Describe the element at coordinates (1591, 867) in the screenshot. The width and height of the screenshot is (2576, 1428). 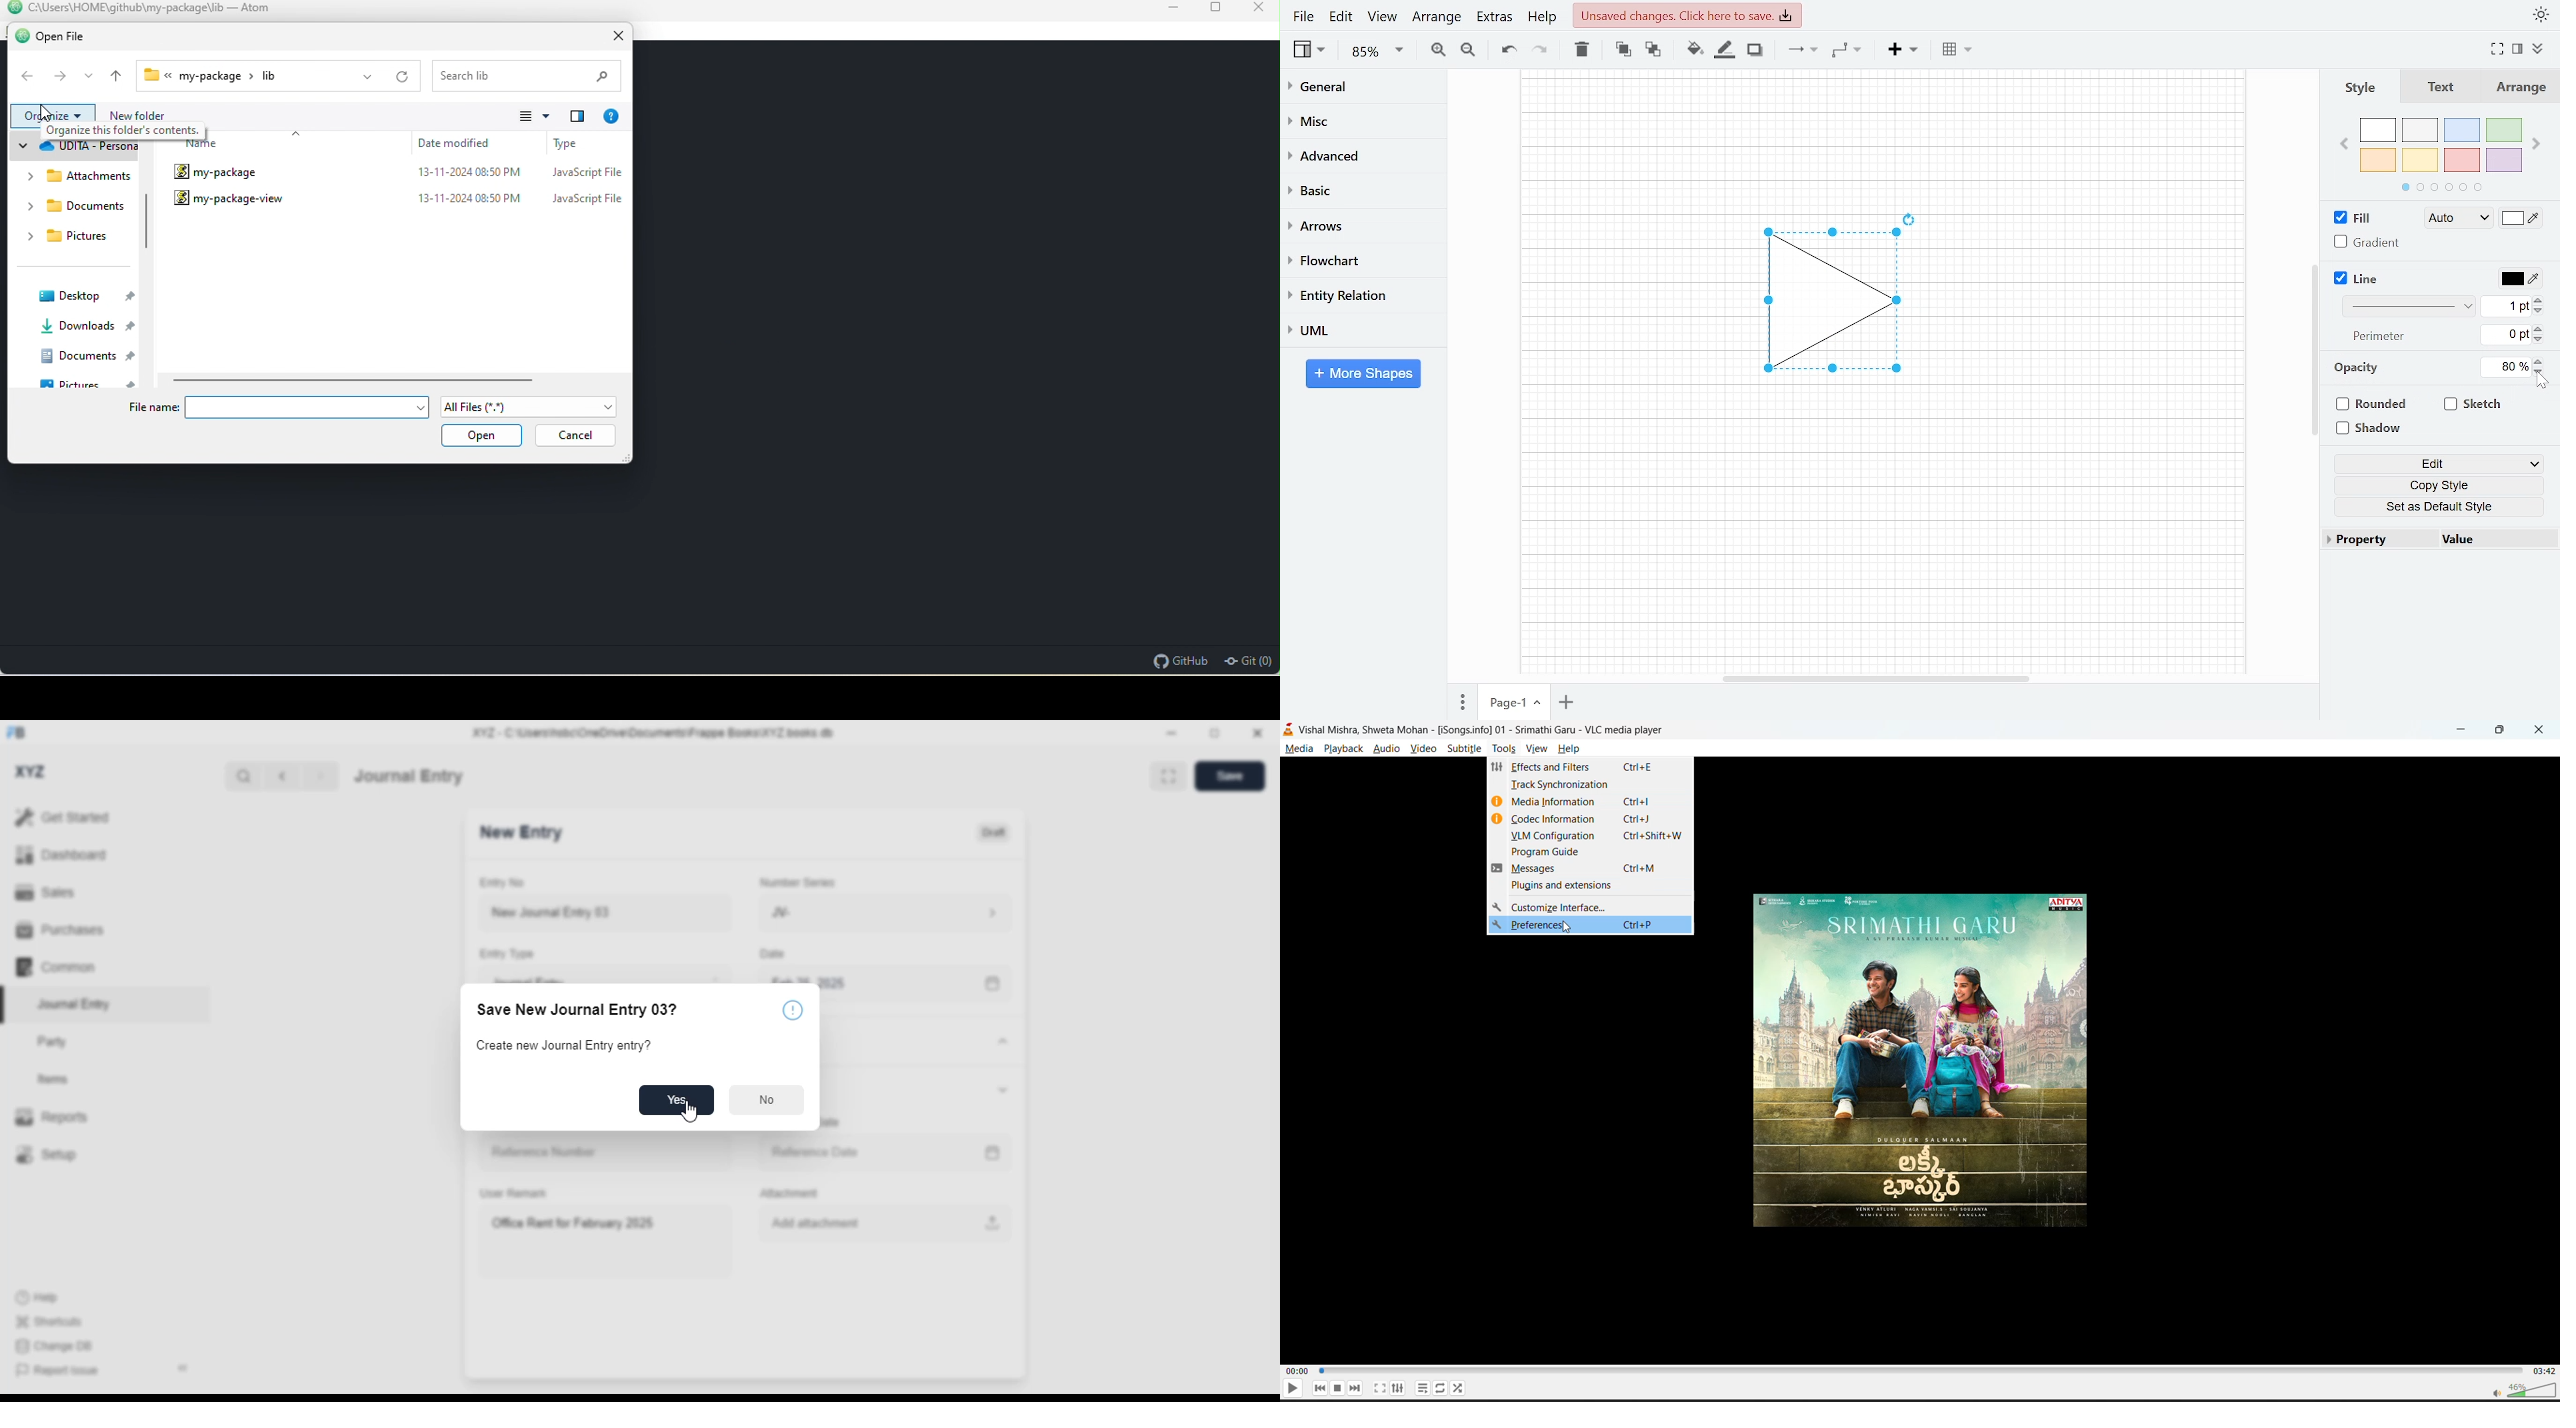
I see `messages` at that location.